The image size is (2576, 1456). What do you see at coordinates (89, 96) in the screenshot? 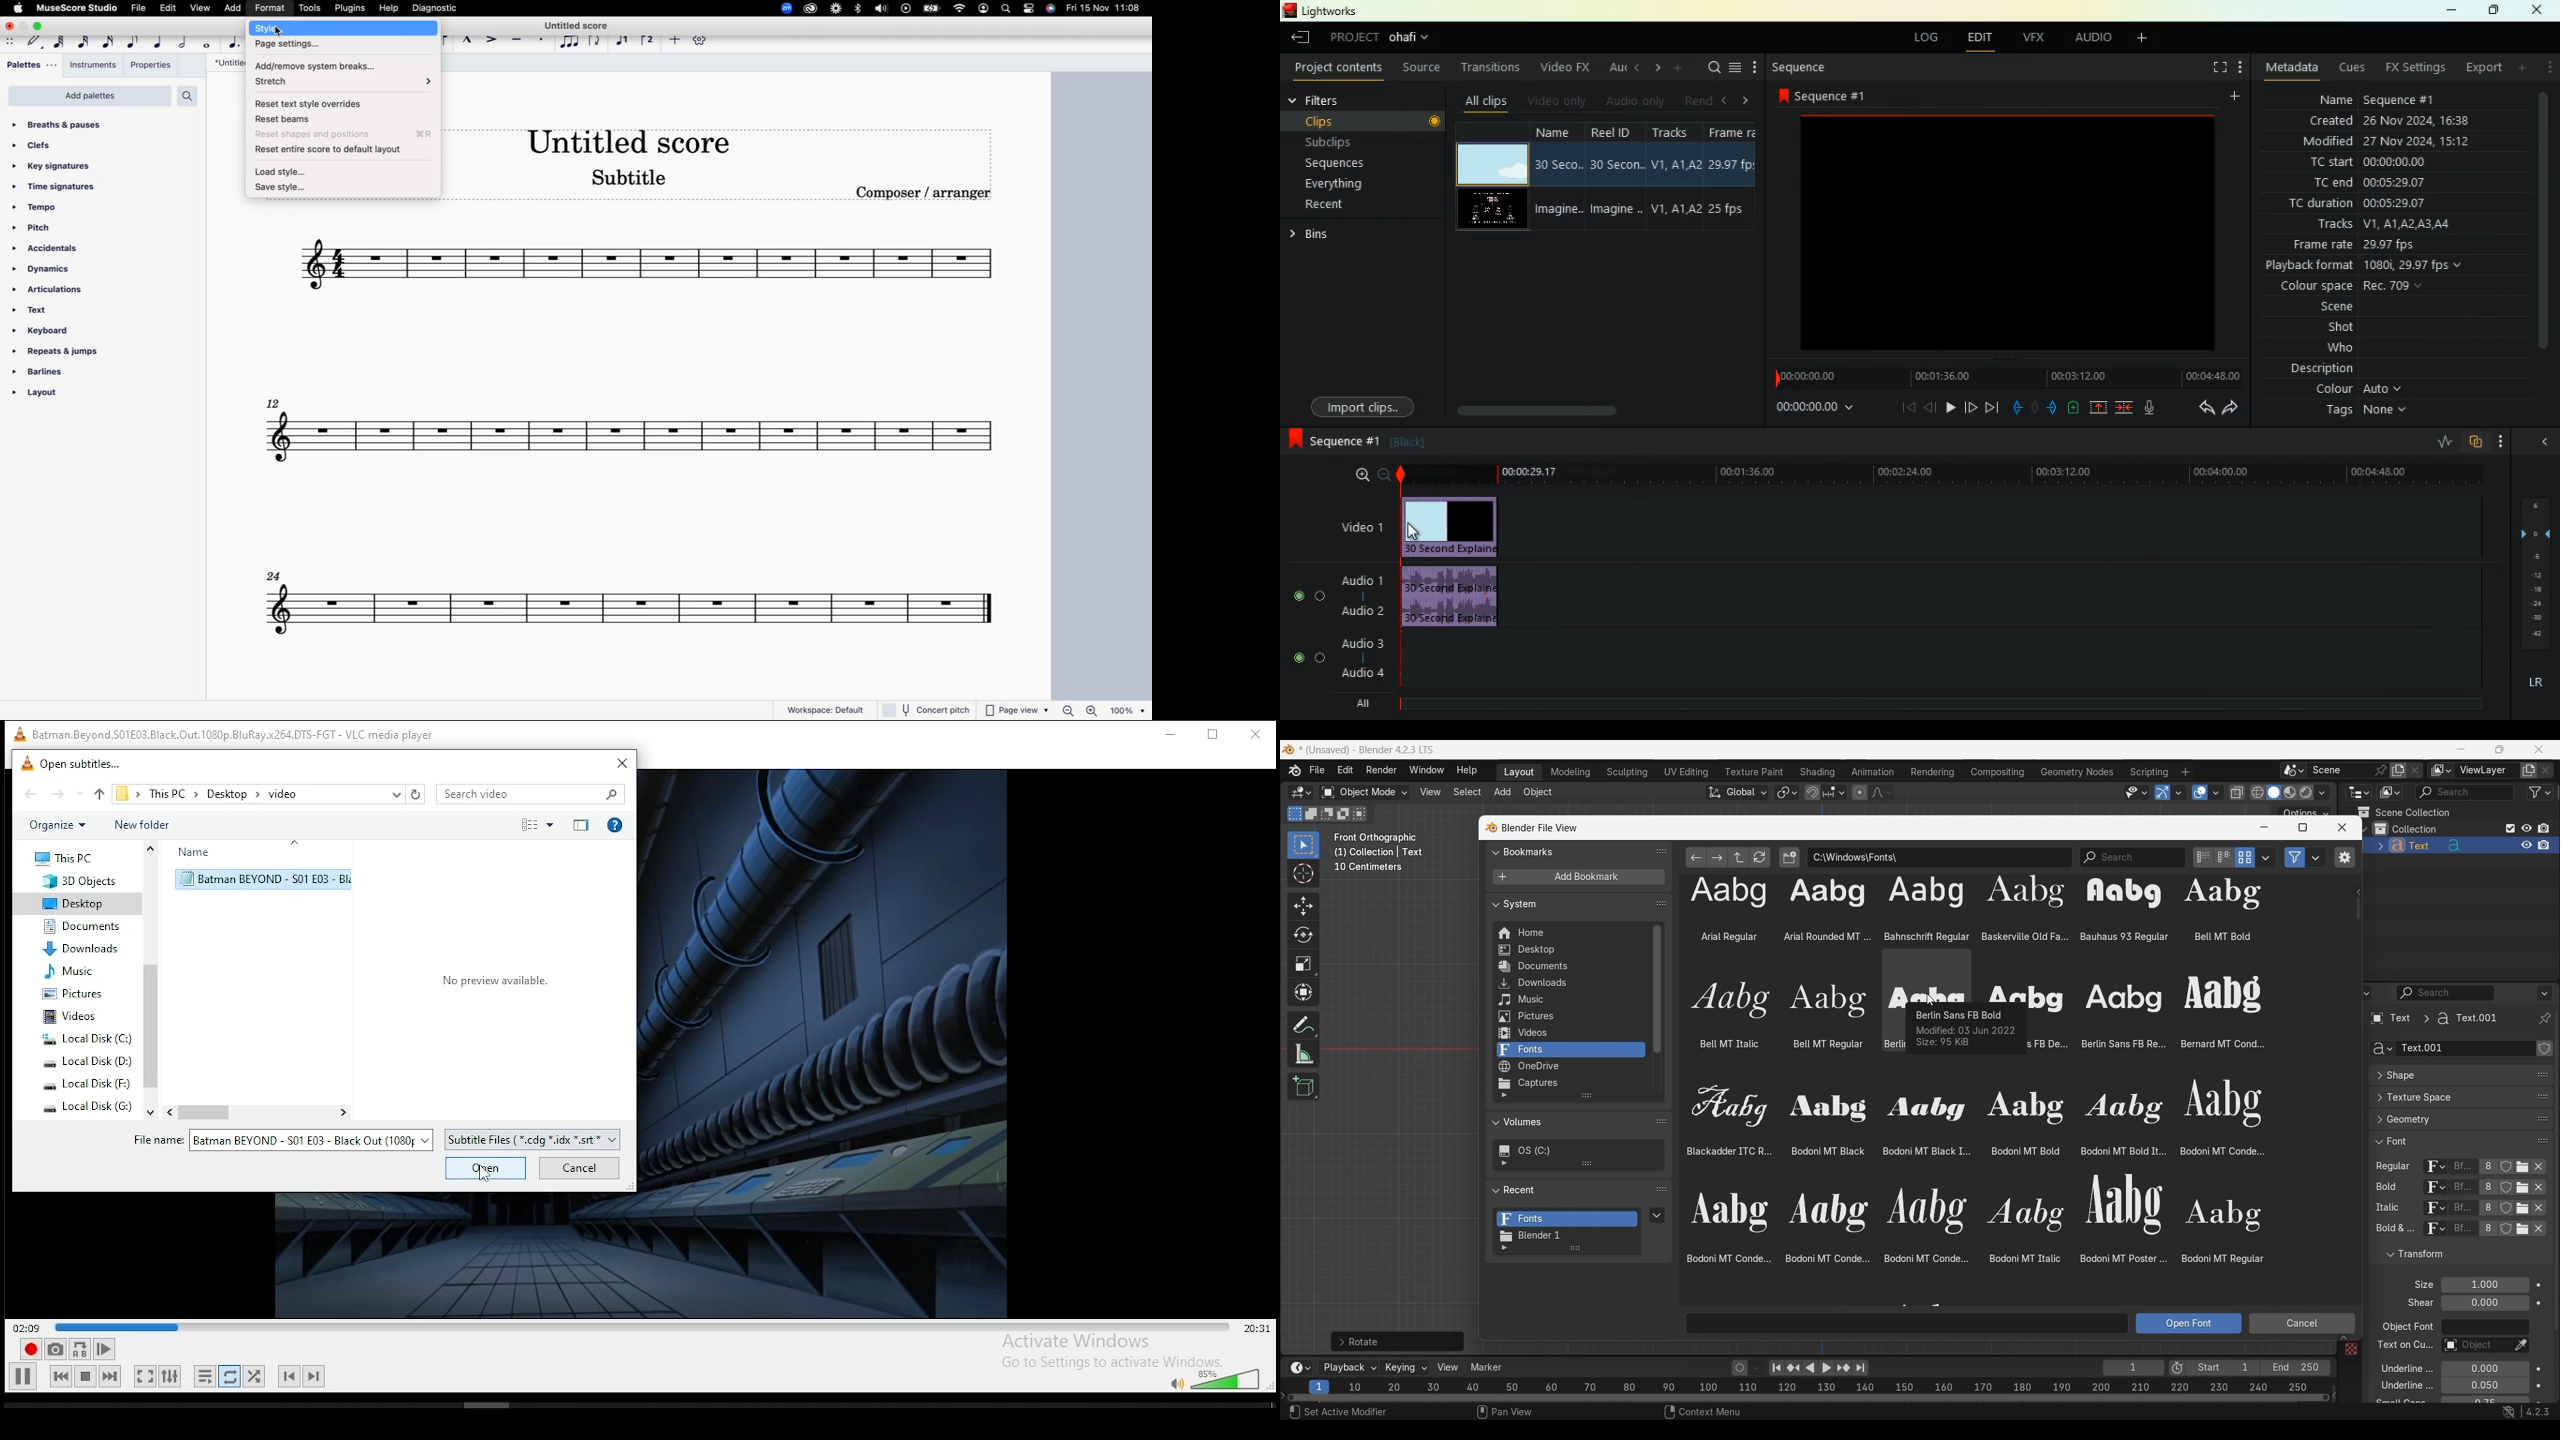
I see `add palettes` at bounding box center [89, 96].